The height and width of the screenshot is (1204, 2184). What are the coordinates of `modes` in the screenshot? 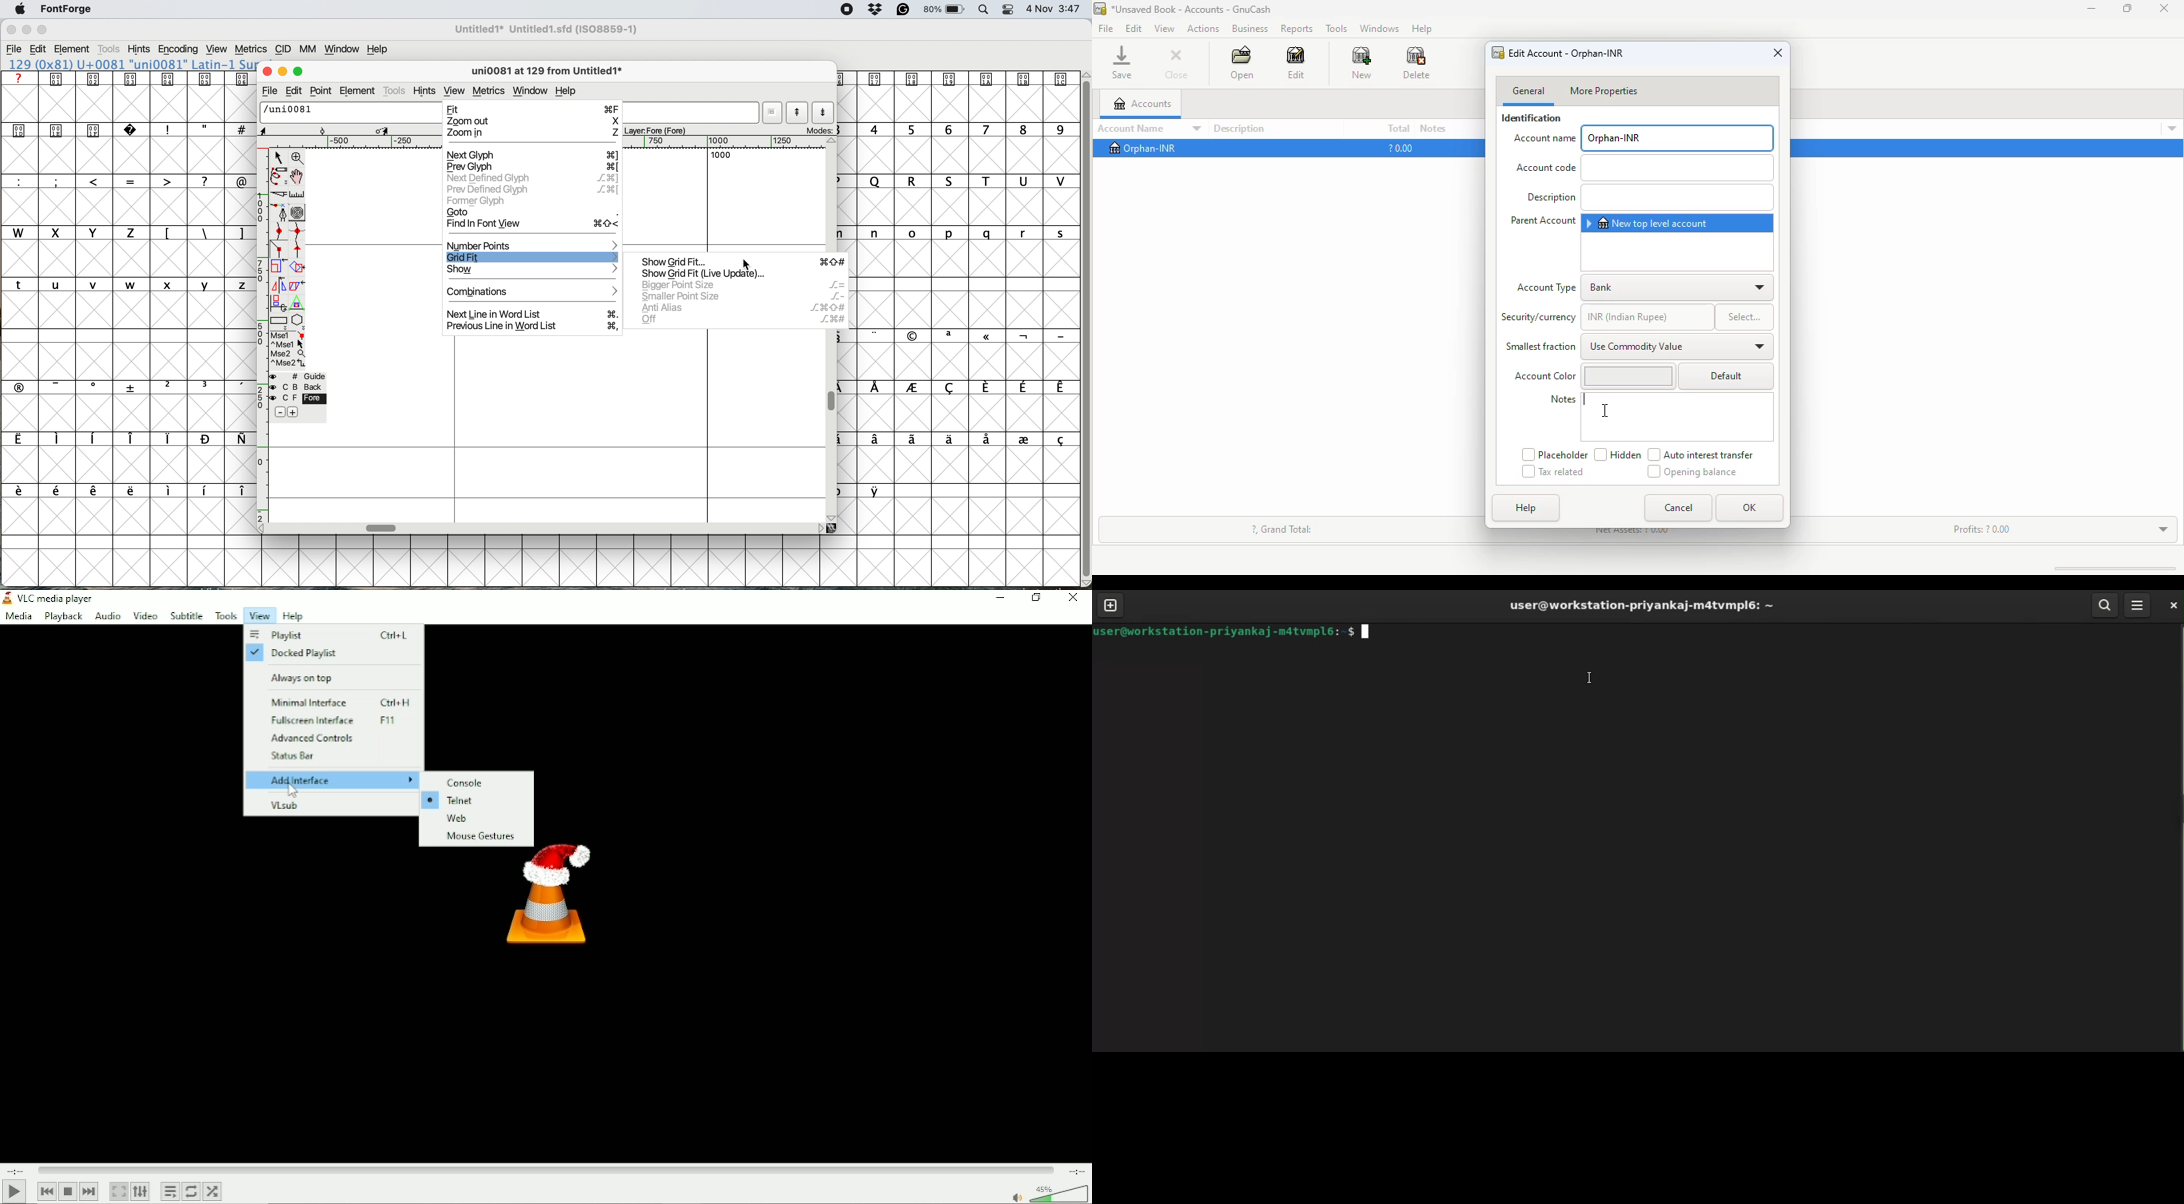 It's located at (817, 129).